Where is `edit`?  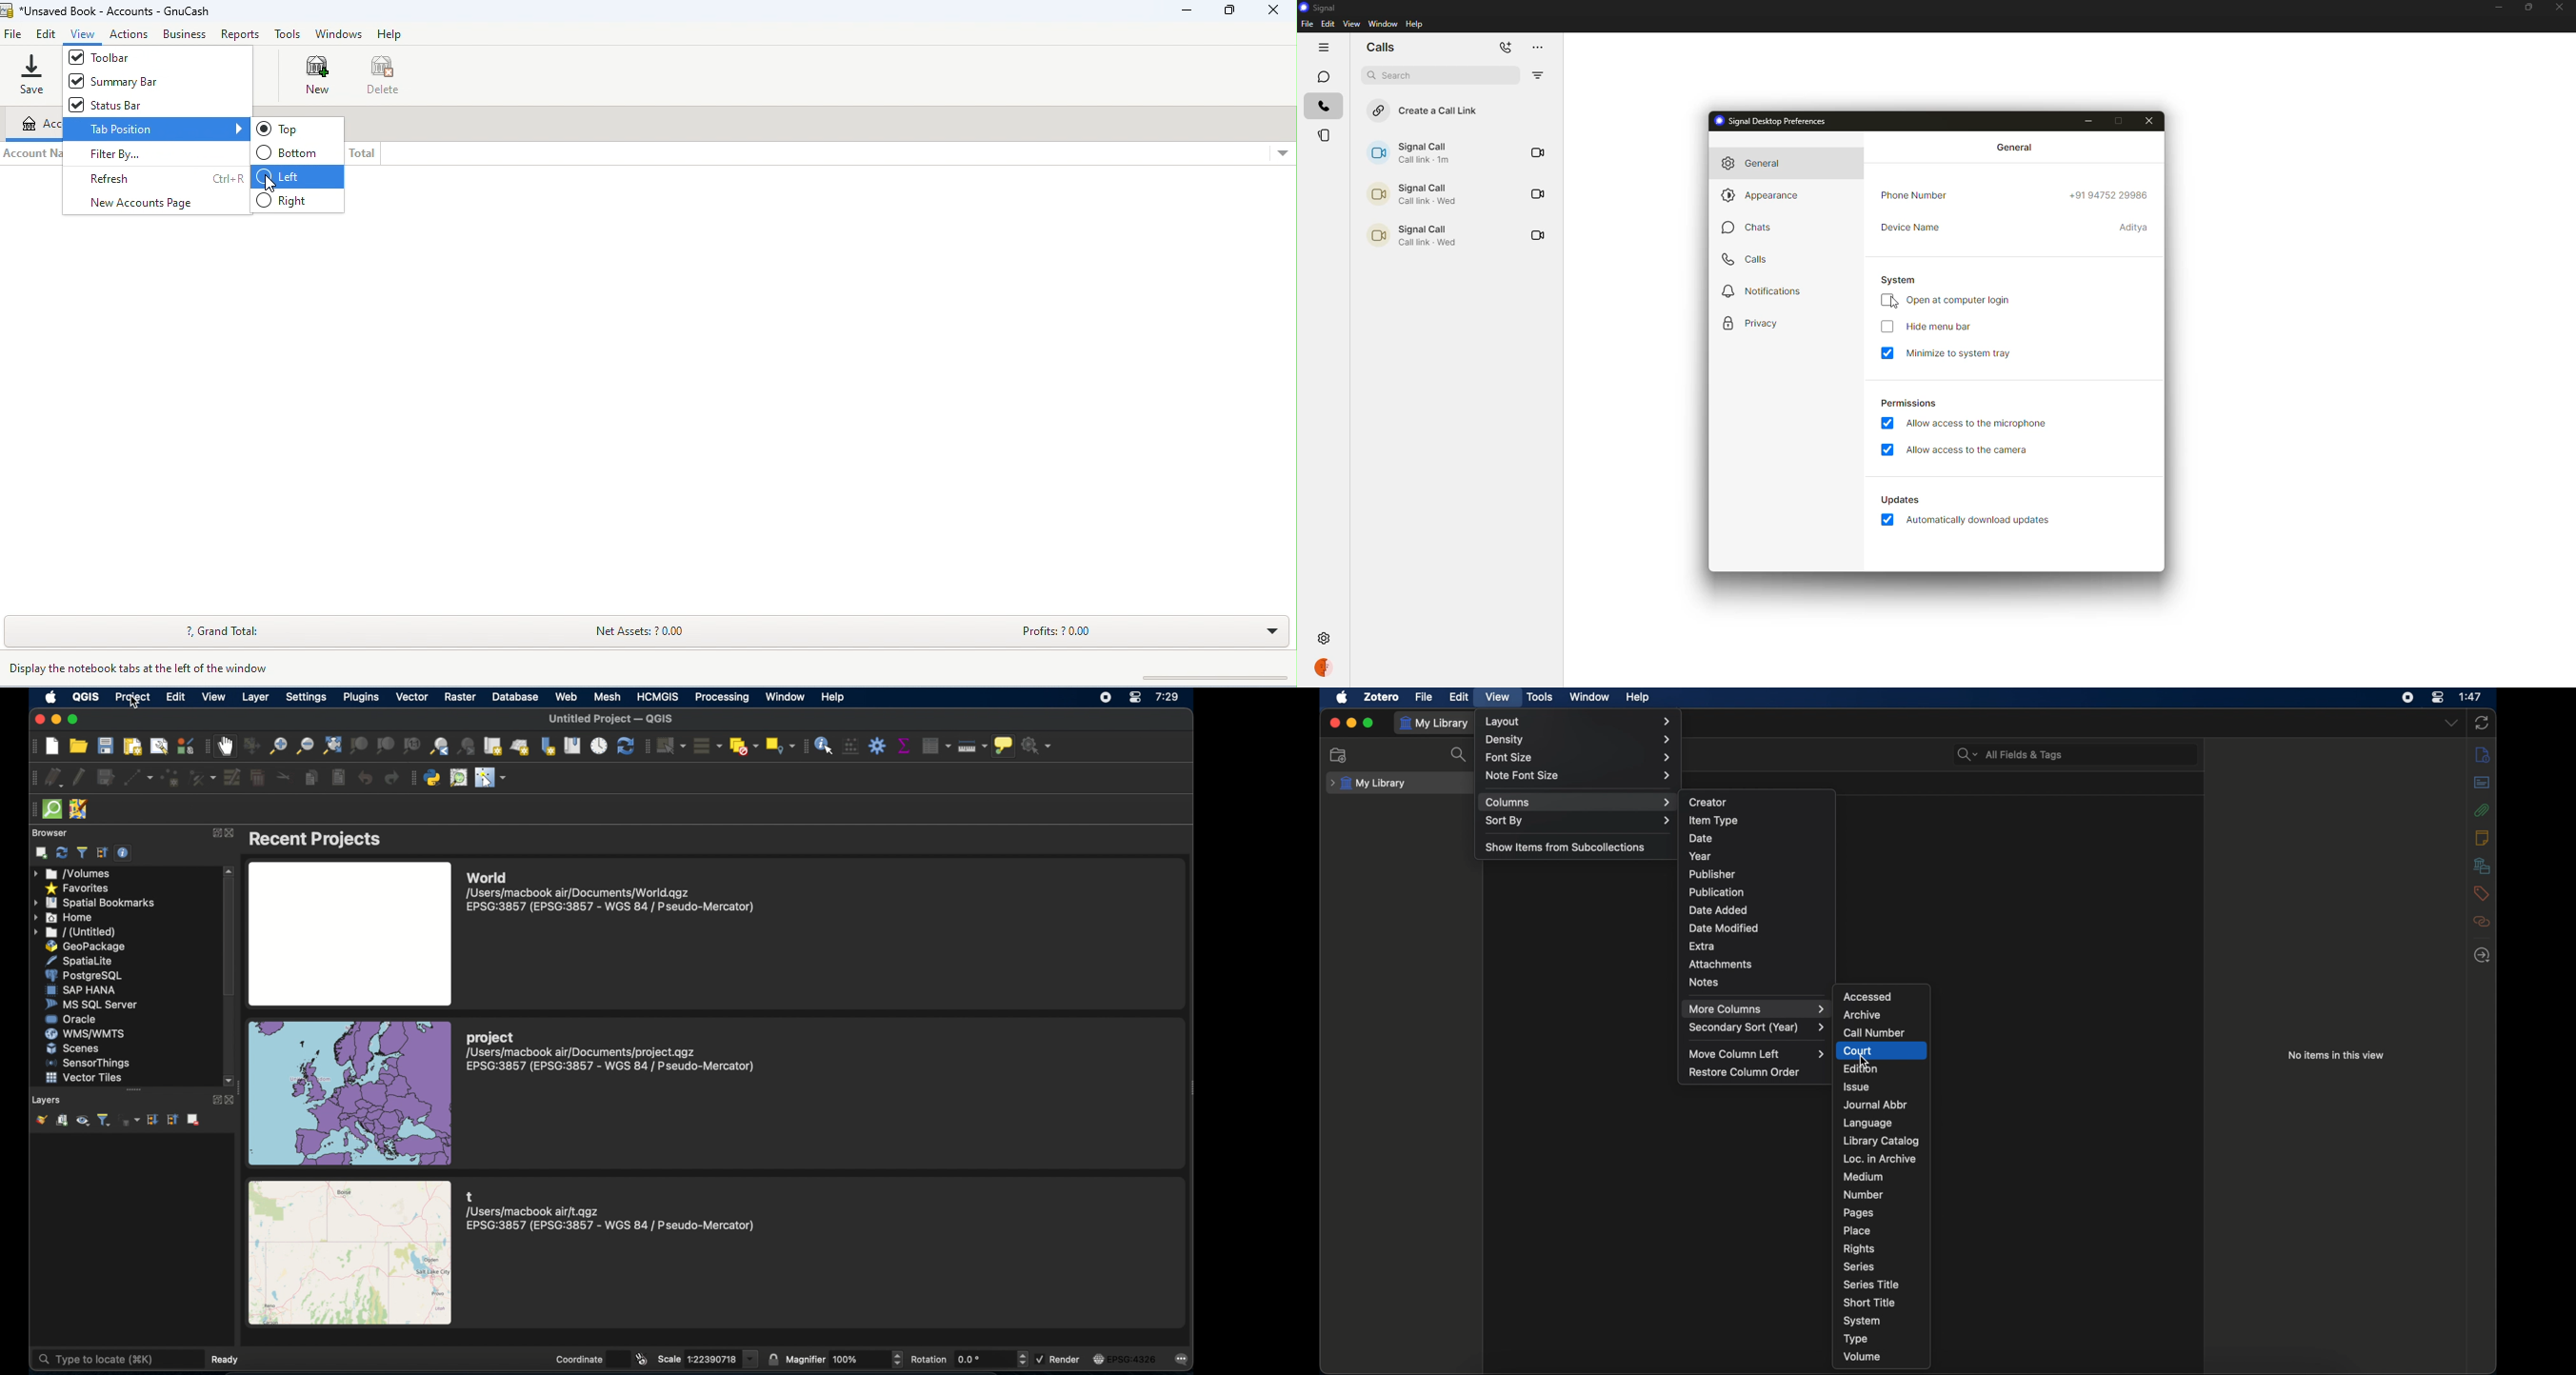 edit is located at coordinates (1328, 23).